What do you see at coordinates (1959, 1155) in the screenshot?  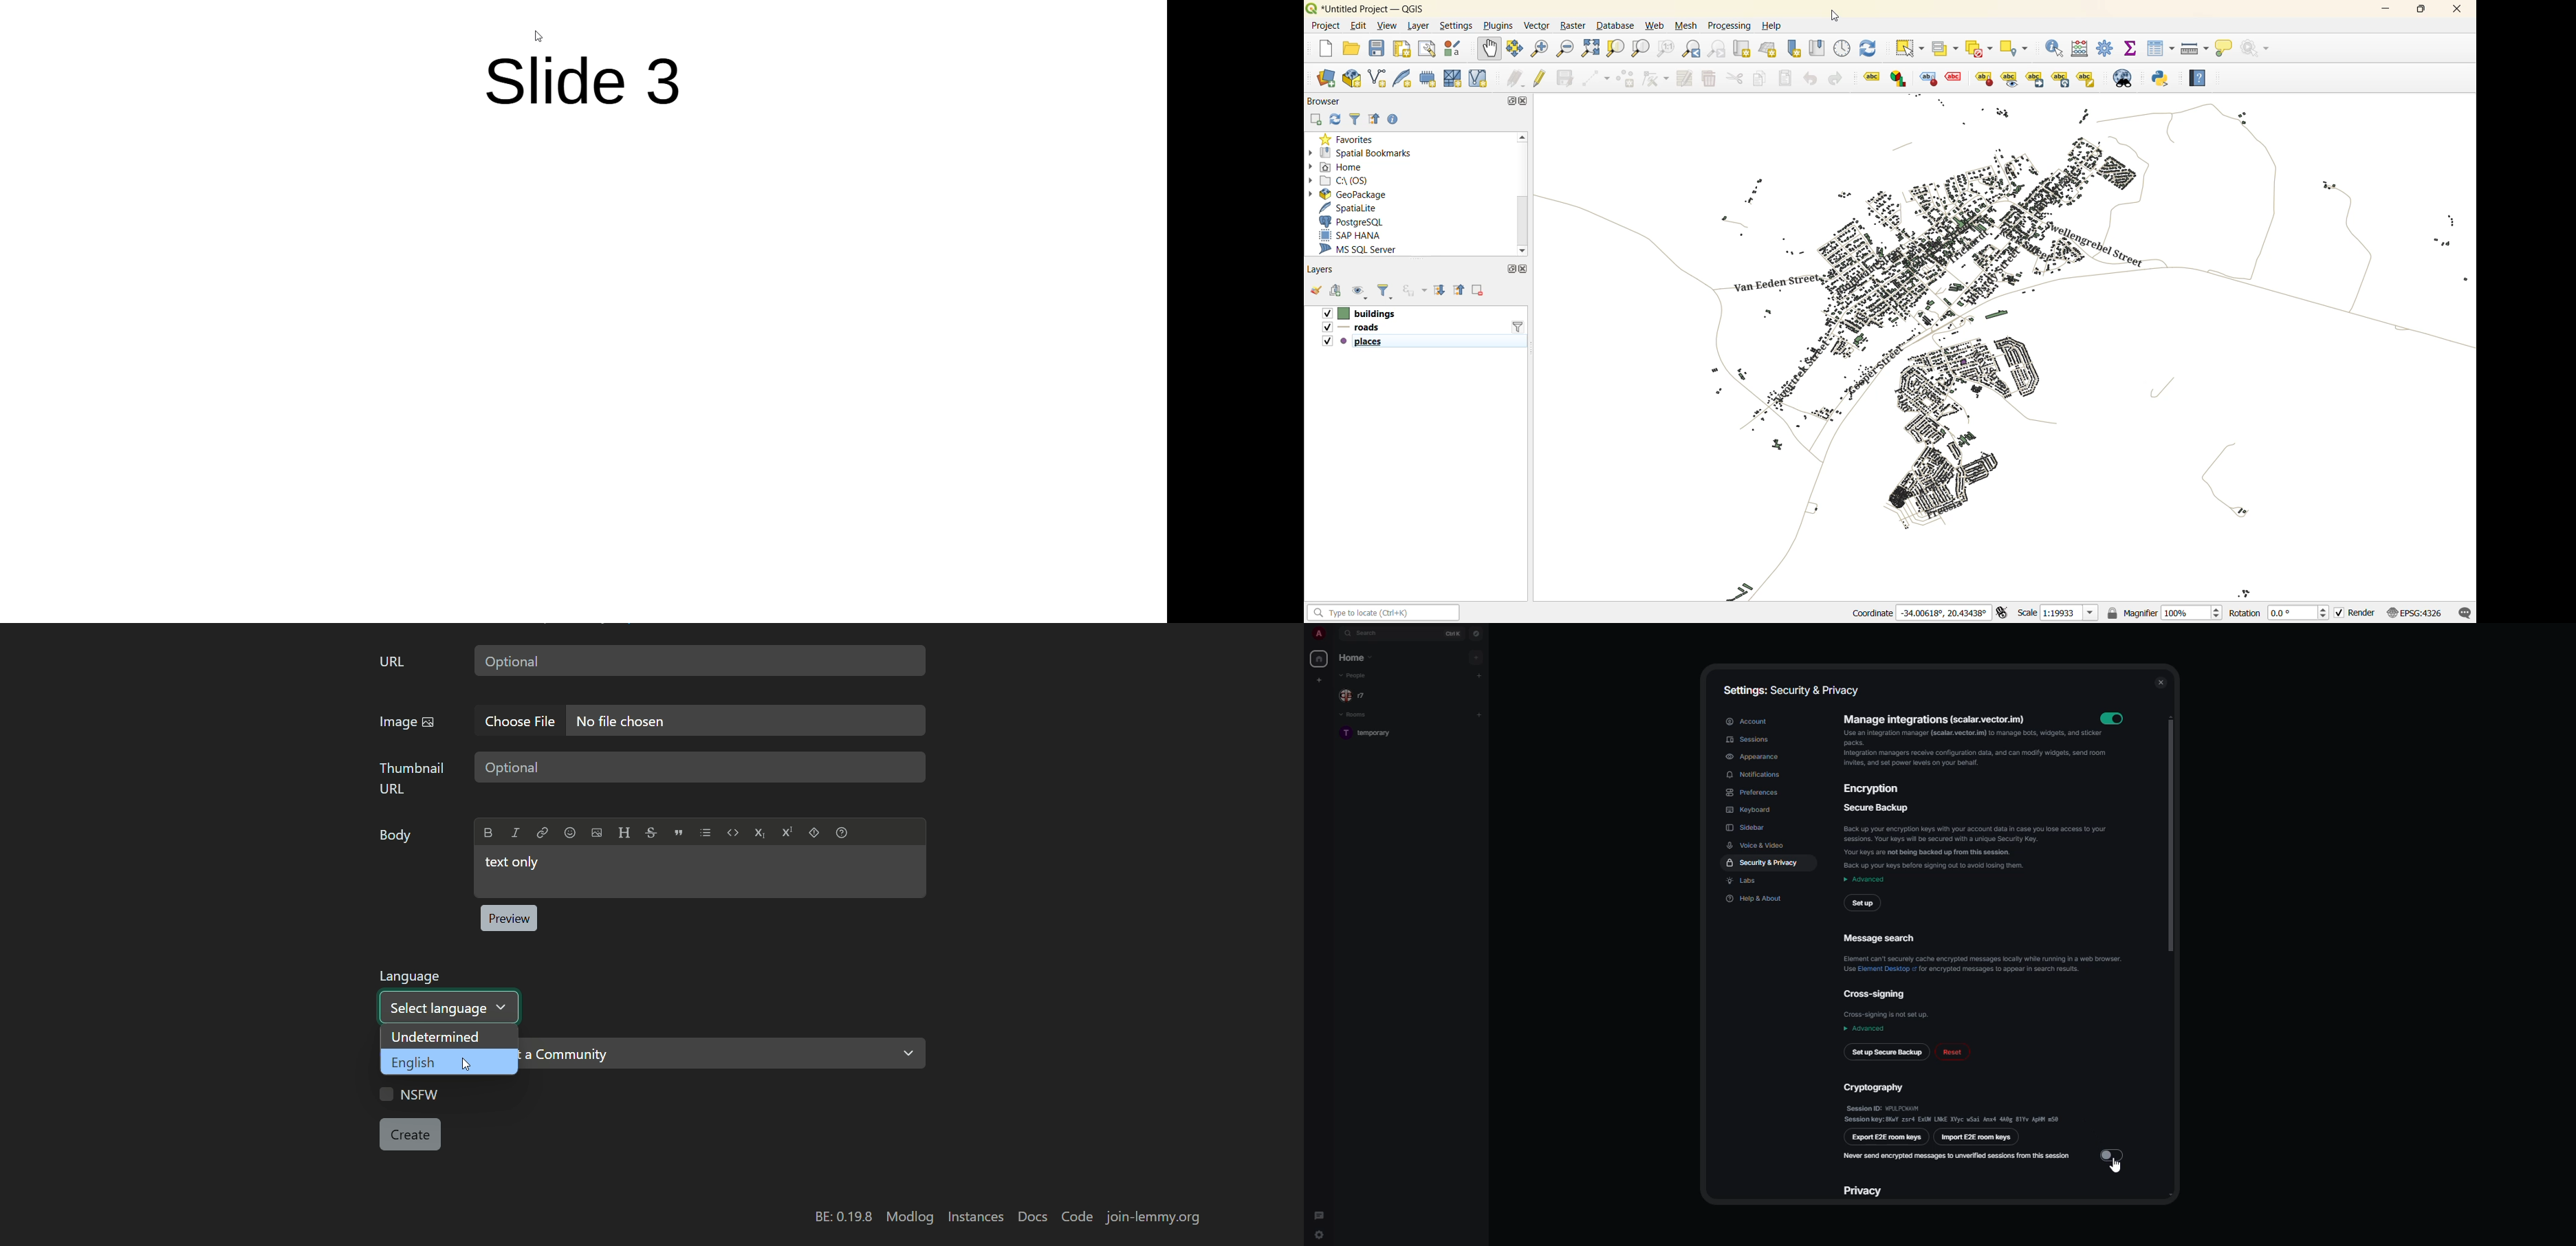 I see `never send encrypted messages to unverified sessions from this session` at bounding box center [1959, 1155].